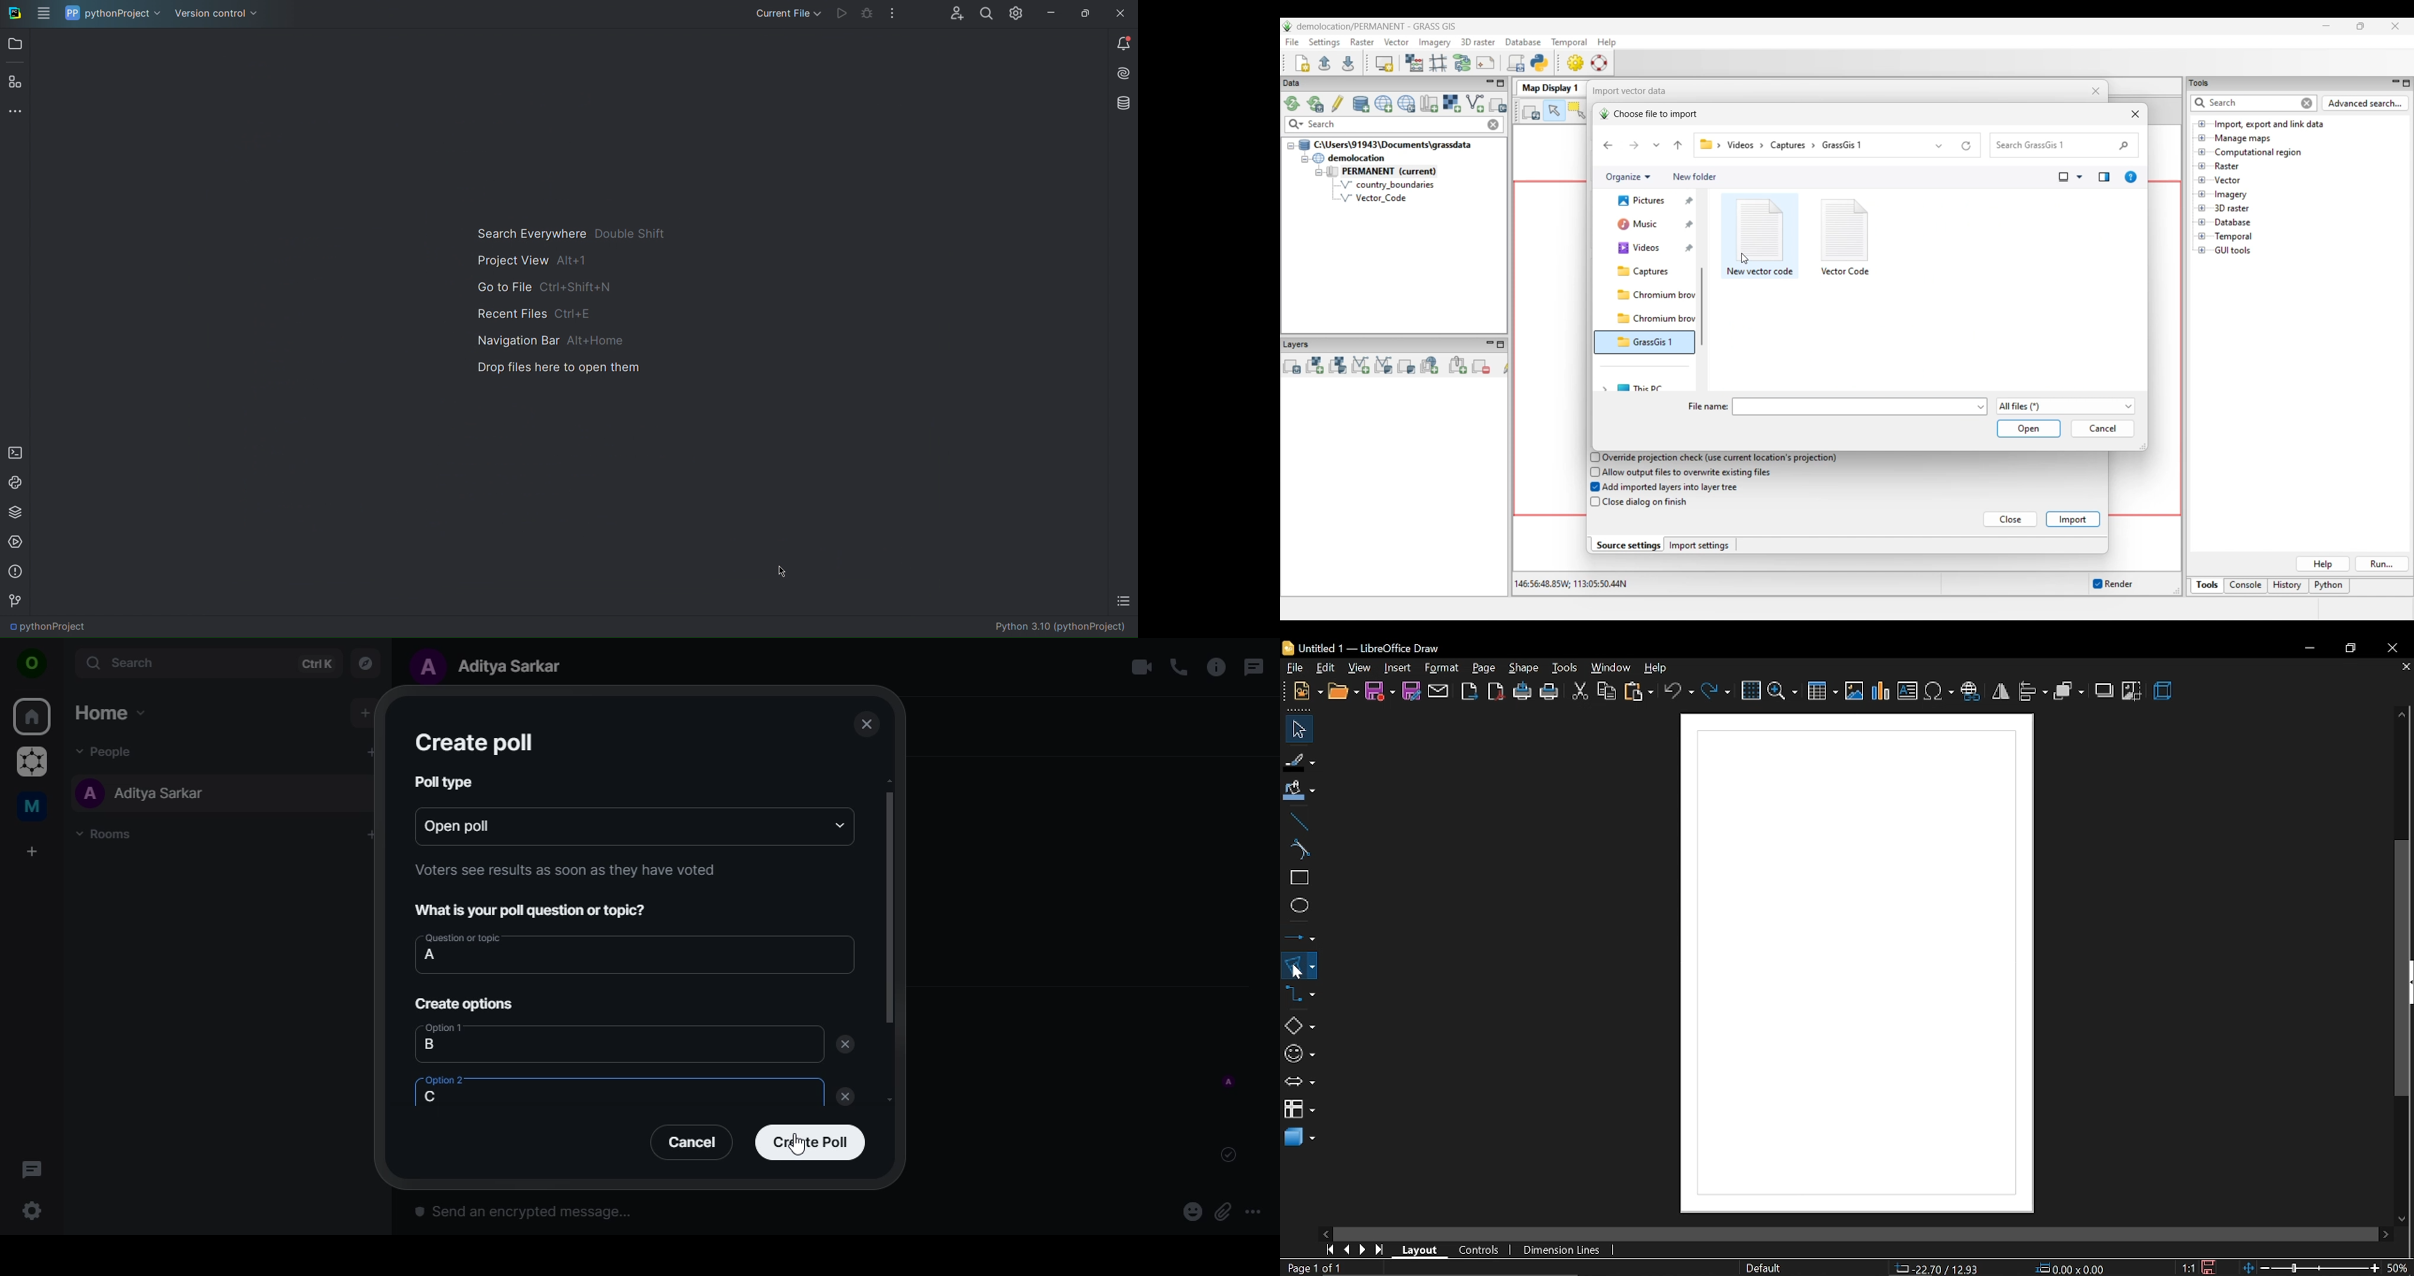  What do you see at coordinates (798, 1143) in the screenshot?
I see `cursor` at bounding box center [798, 1143].